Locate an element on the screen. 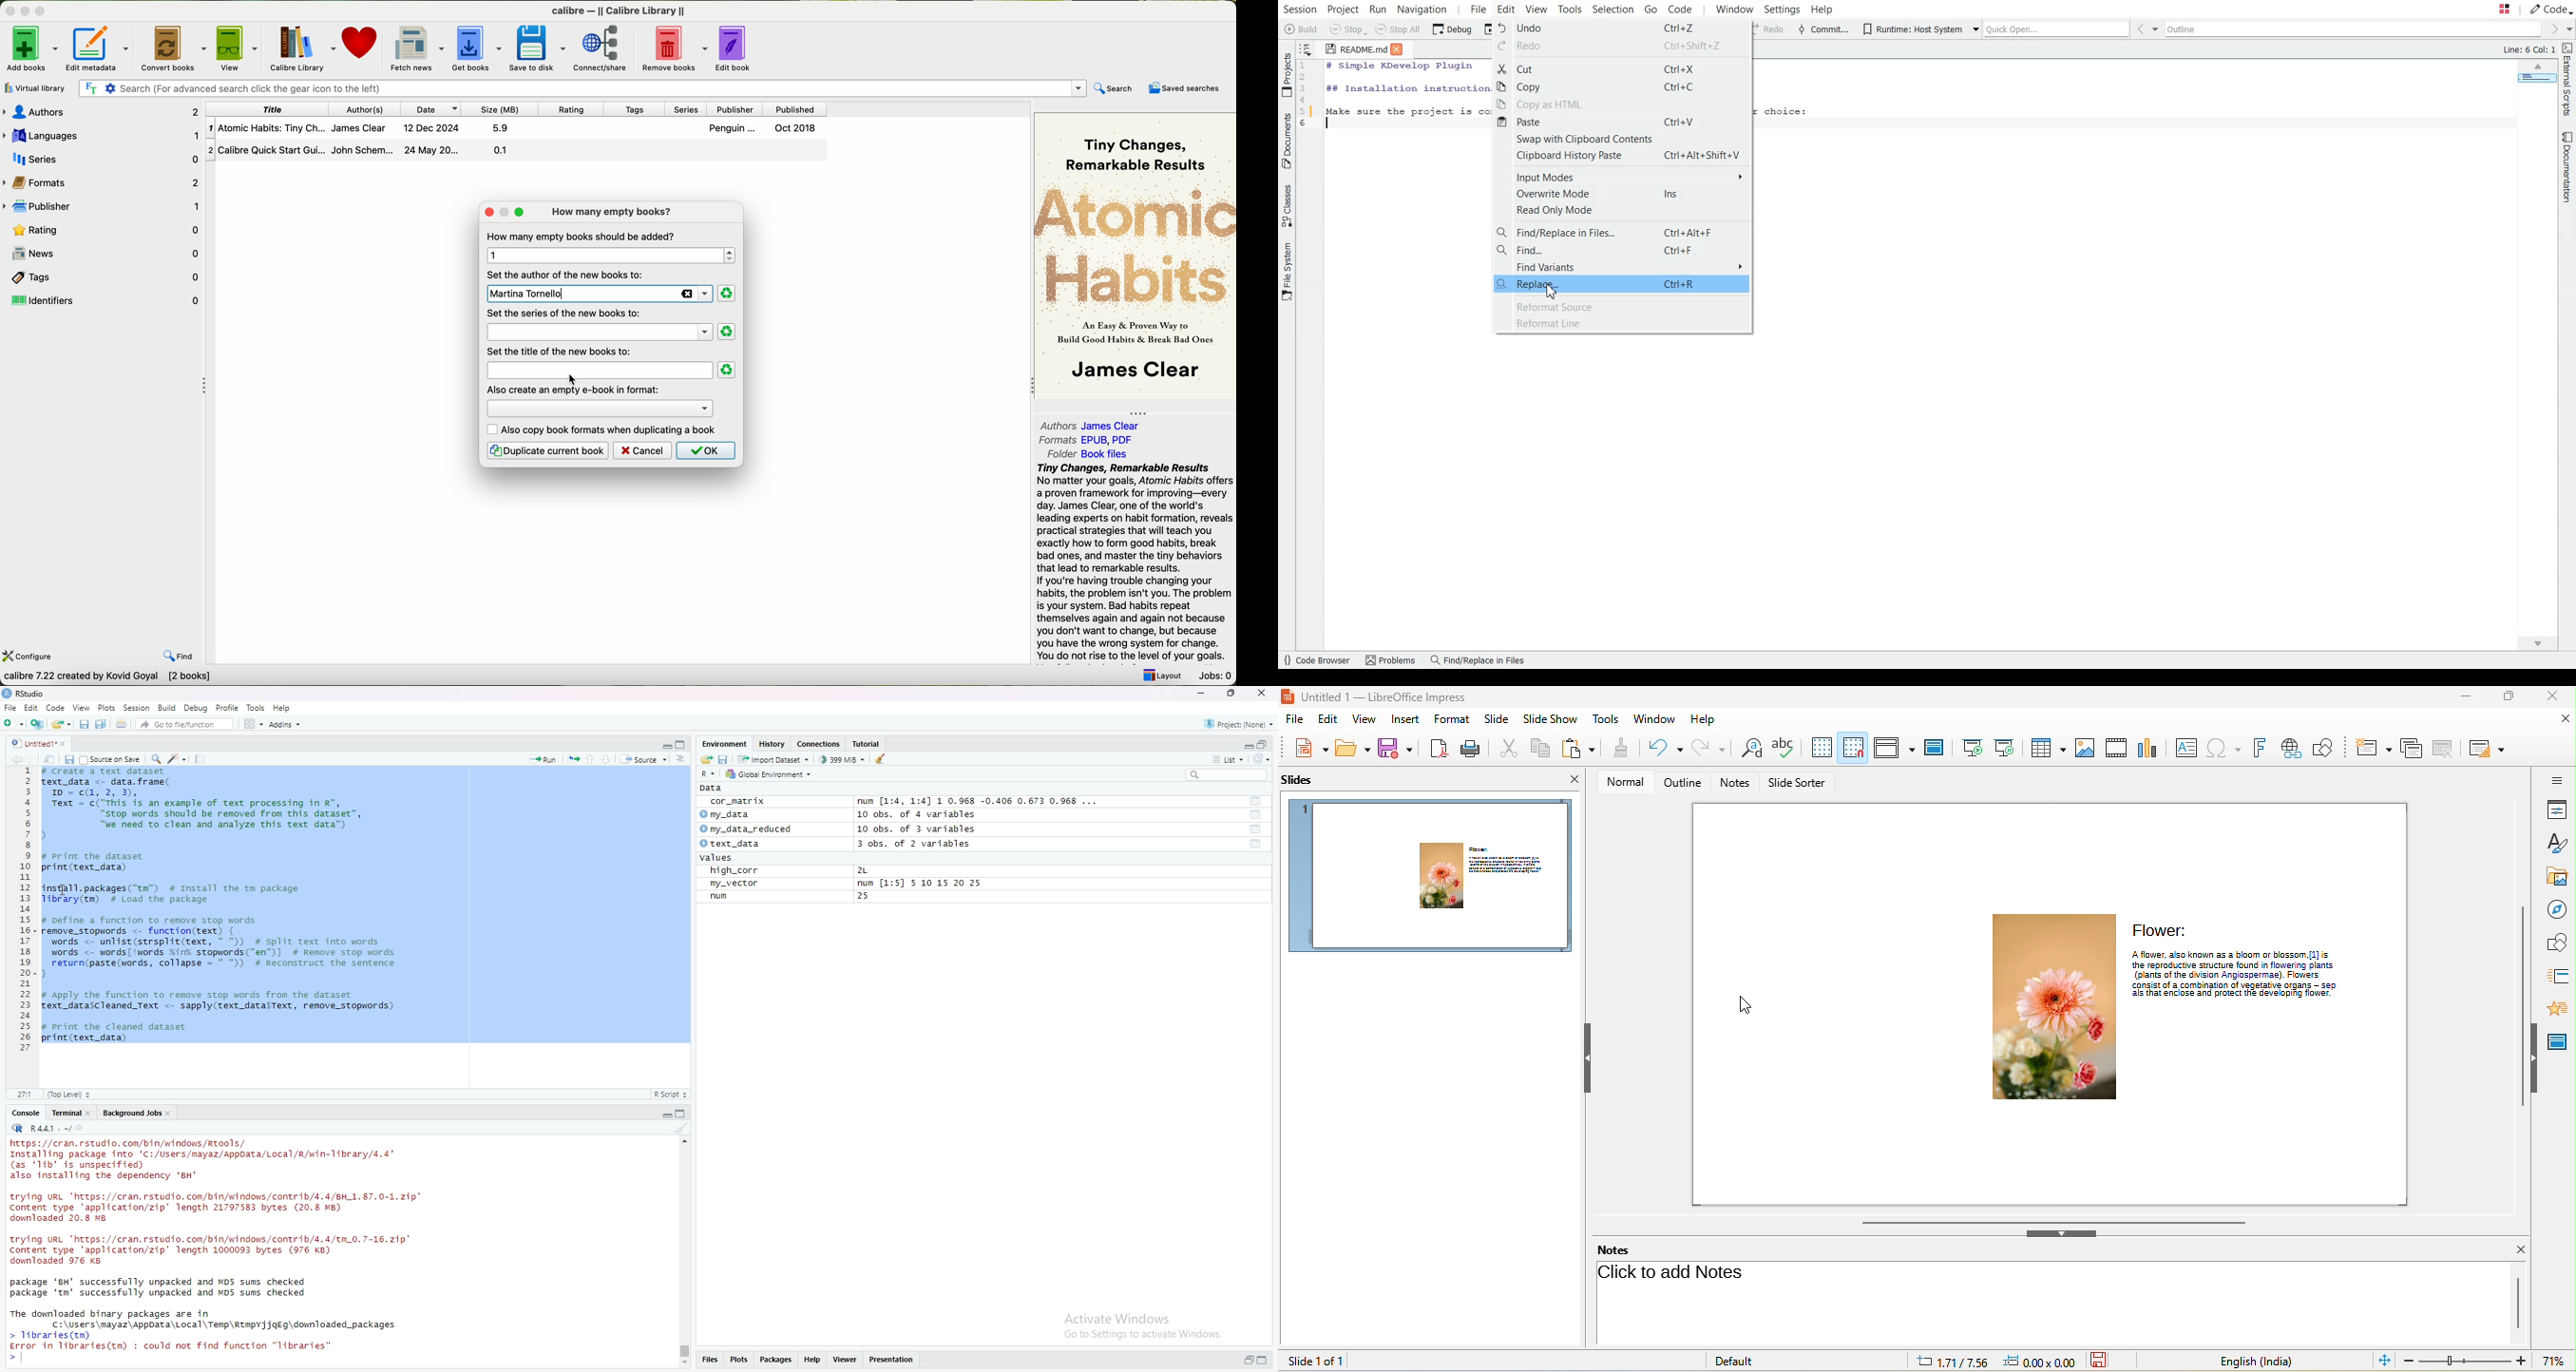  show document online is located at coordinates (682, 759).